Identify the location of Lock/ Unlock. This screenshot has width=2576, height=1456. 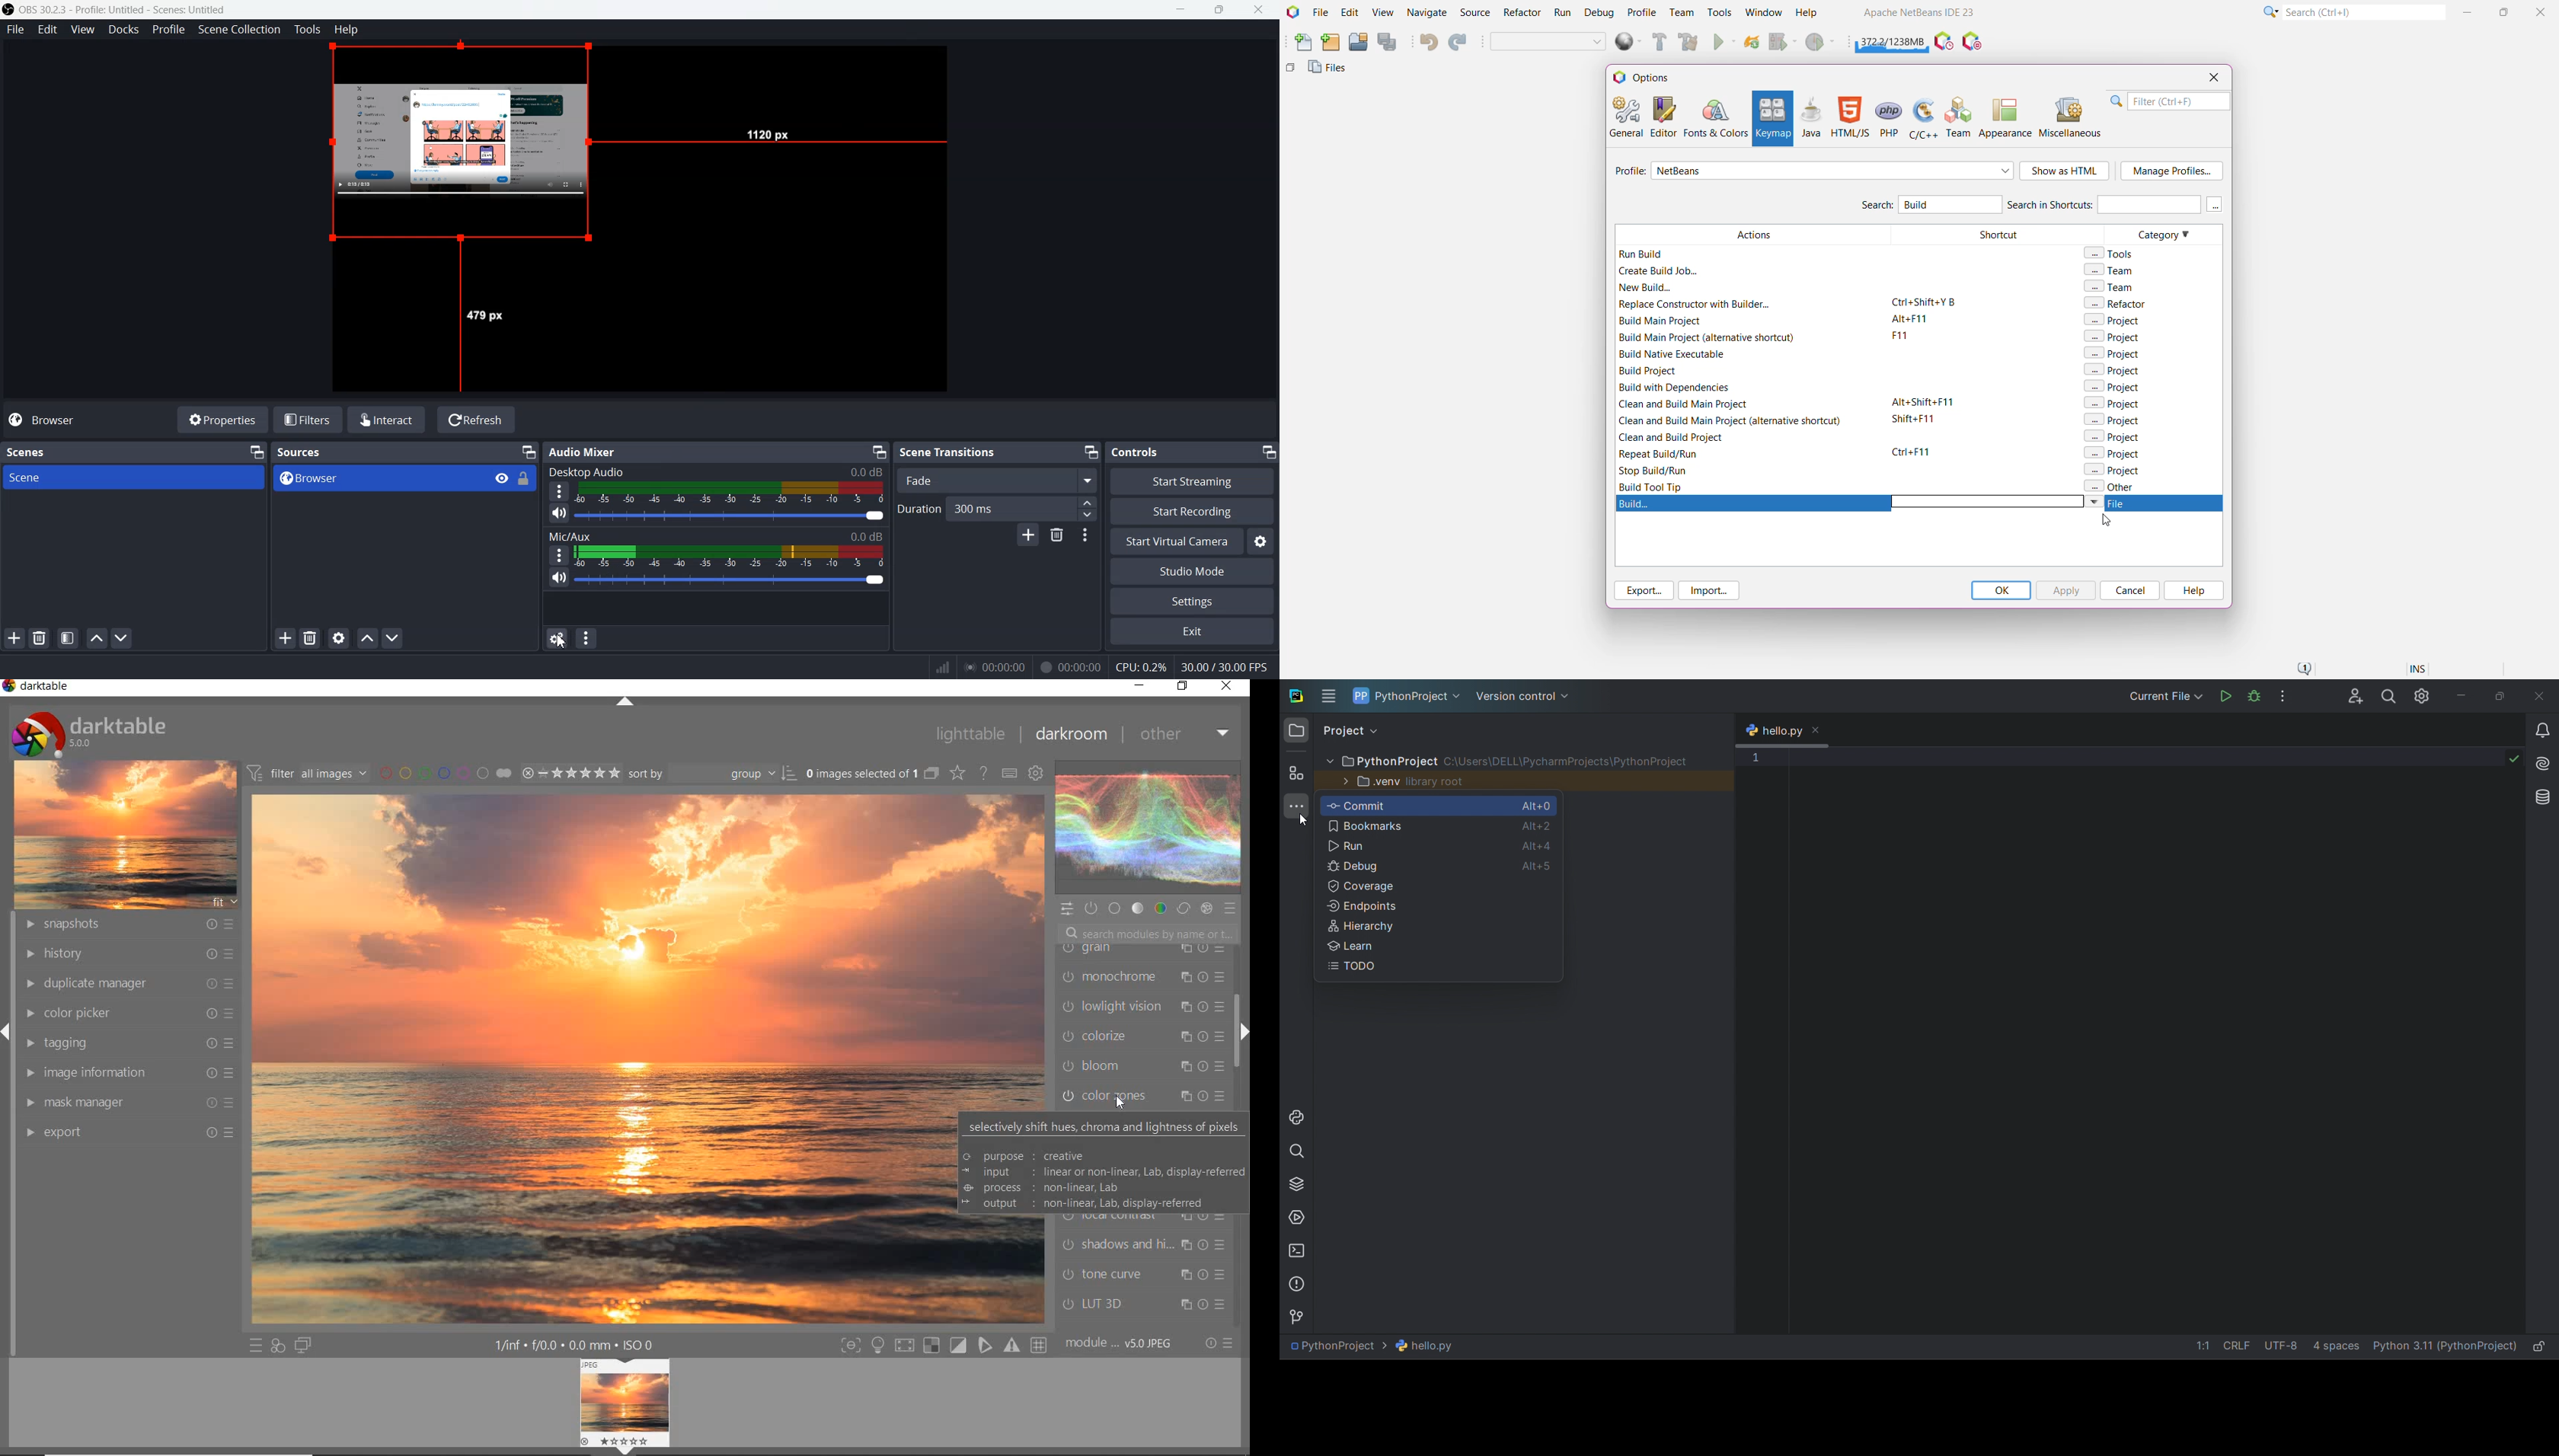
(524, 478).